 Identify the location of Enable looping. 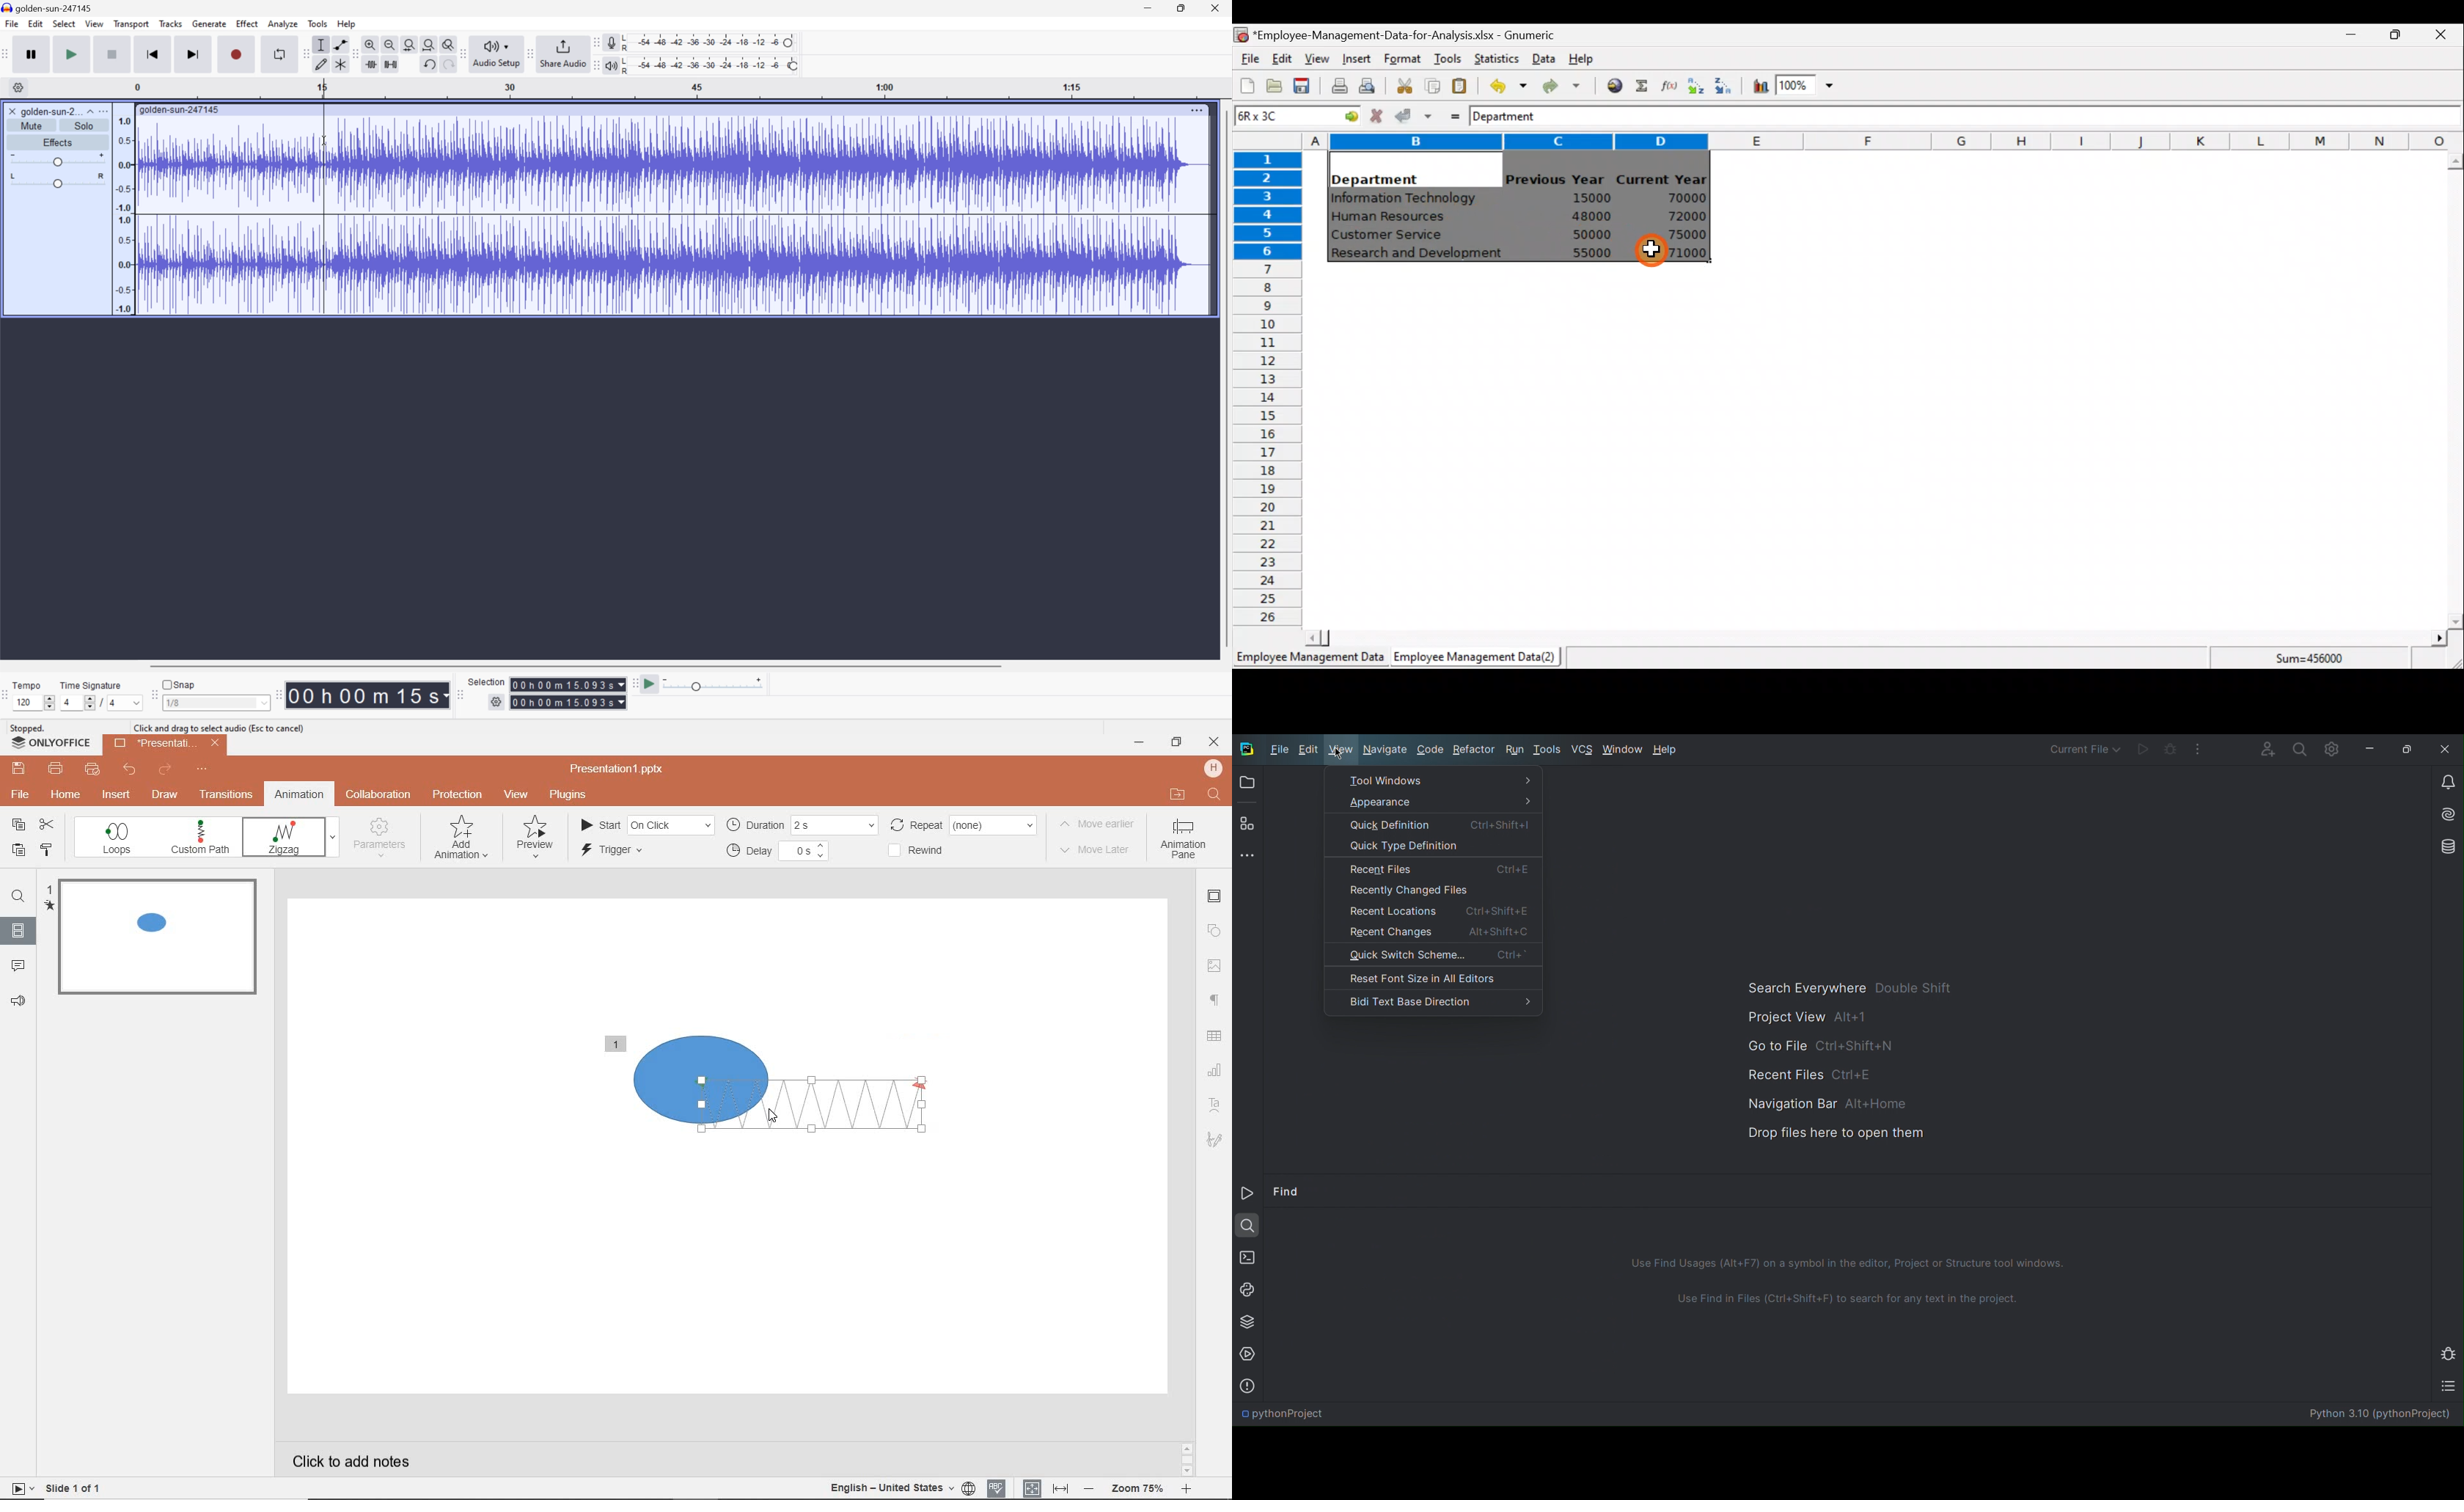
(277, 53).